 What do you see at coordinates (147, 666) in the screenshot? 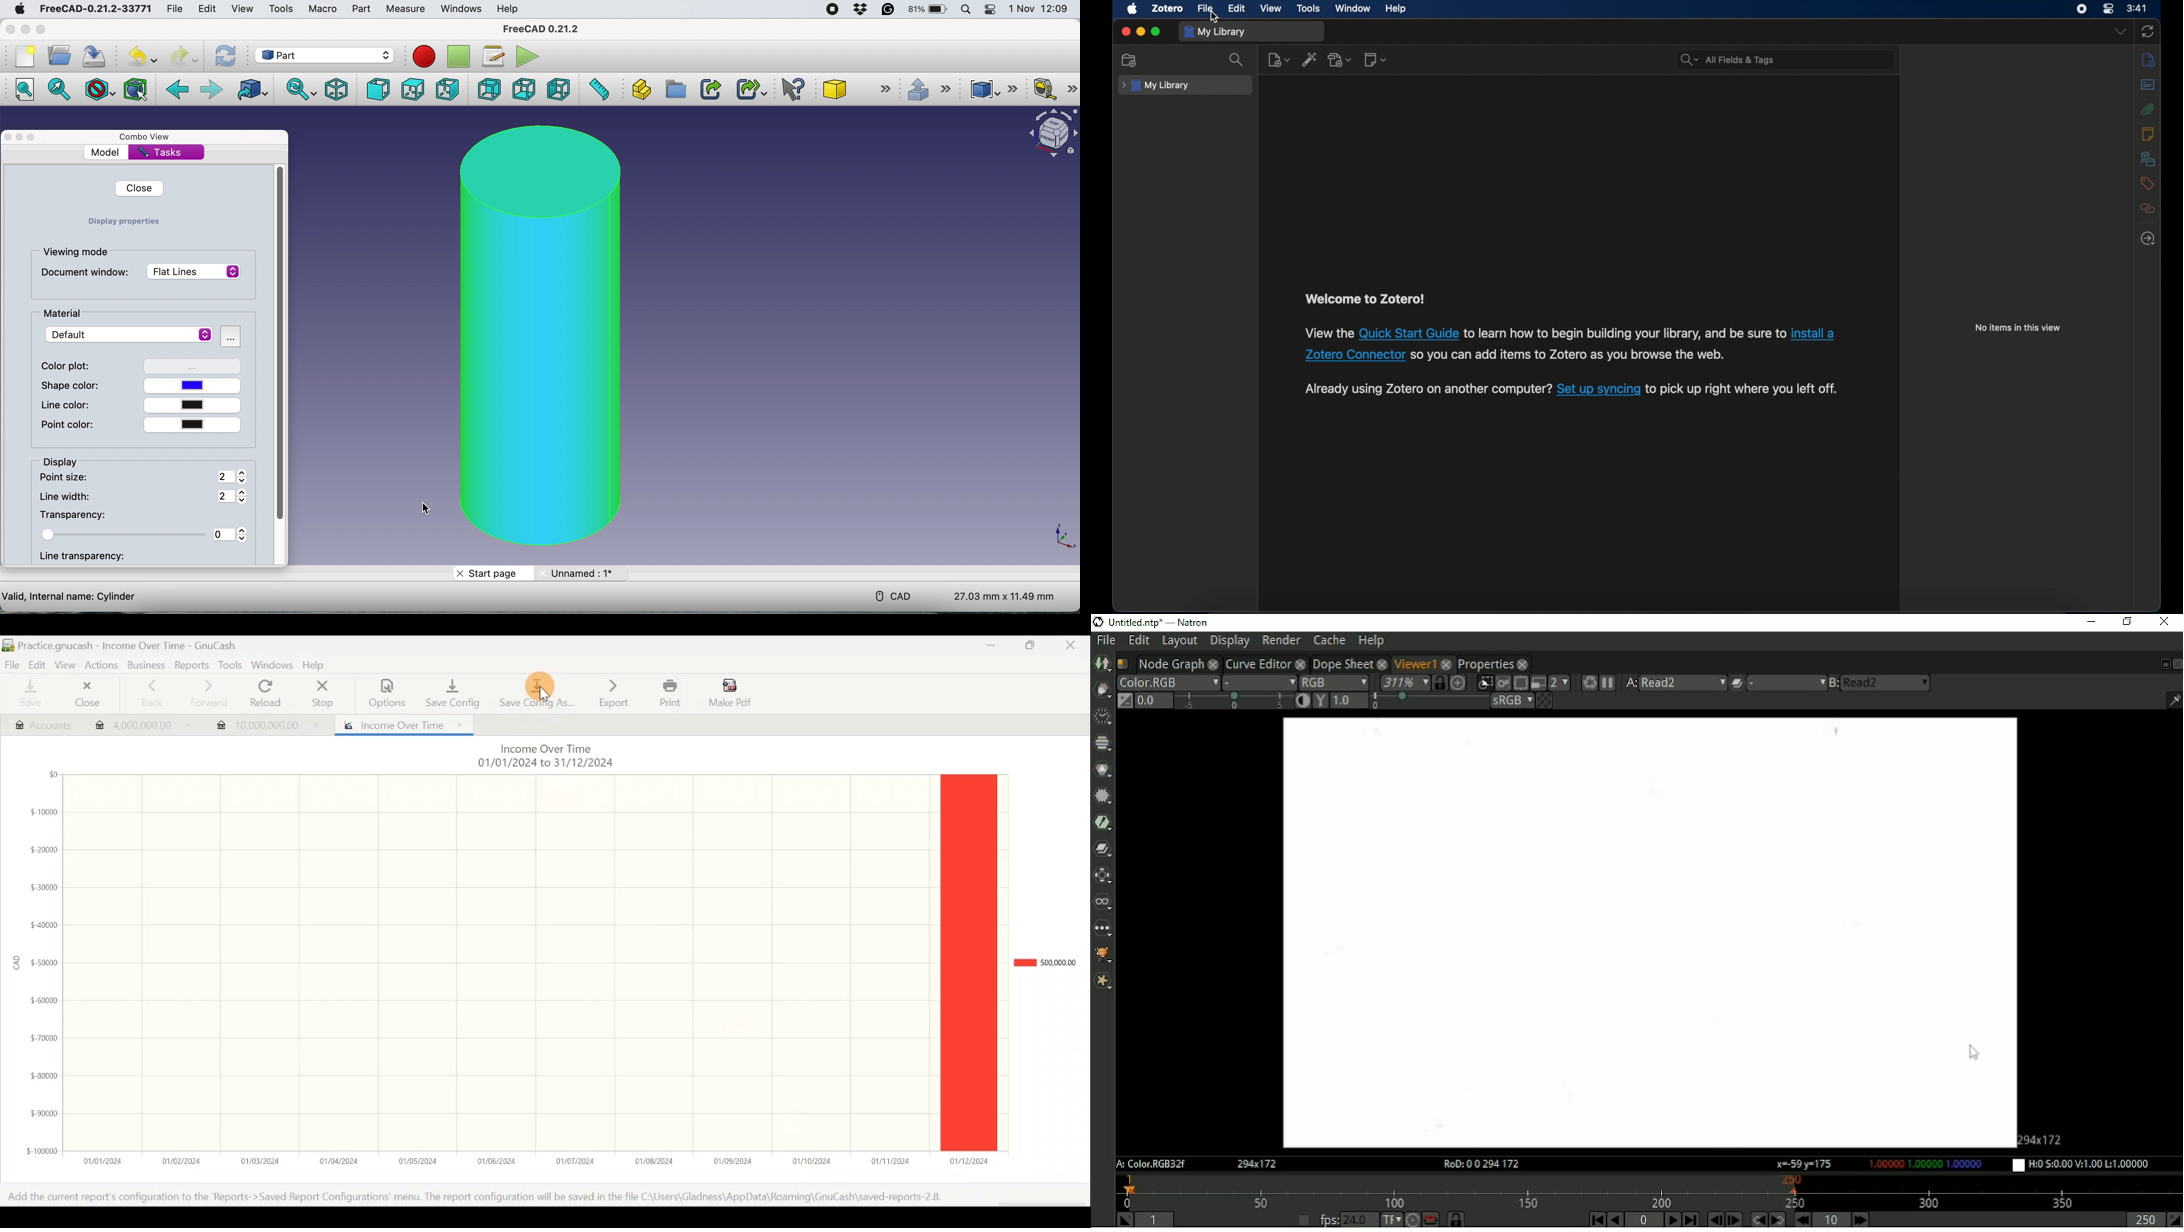
I see `Business` at bounding box center [147, 666].